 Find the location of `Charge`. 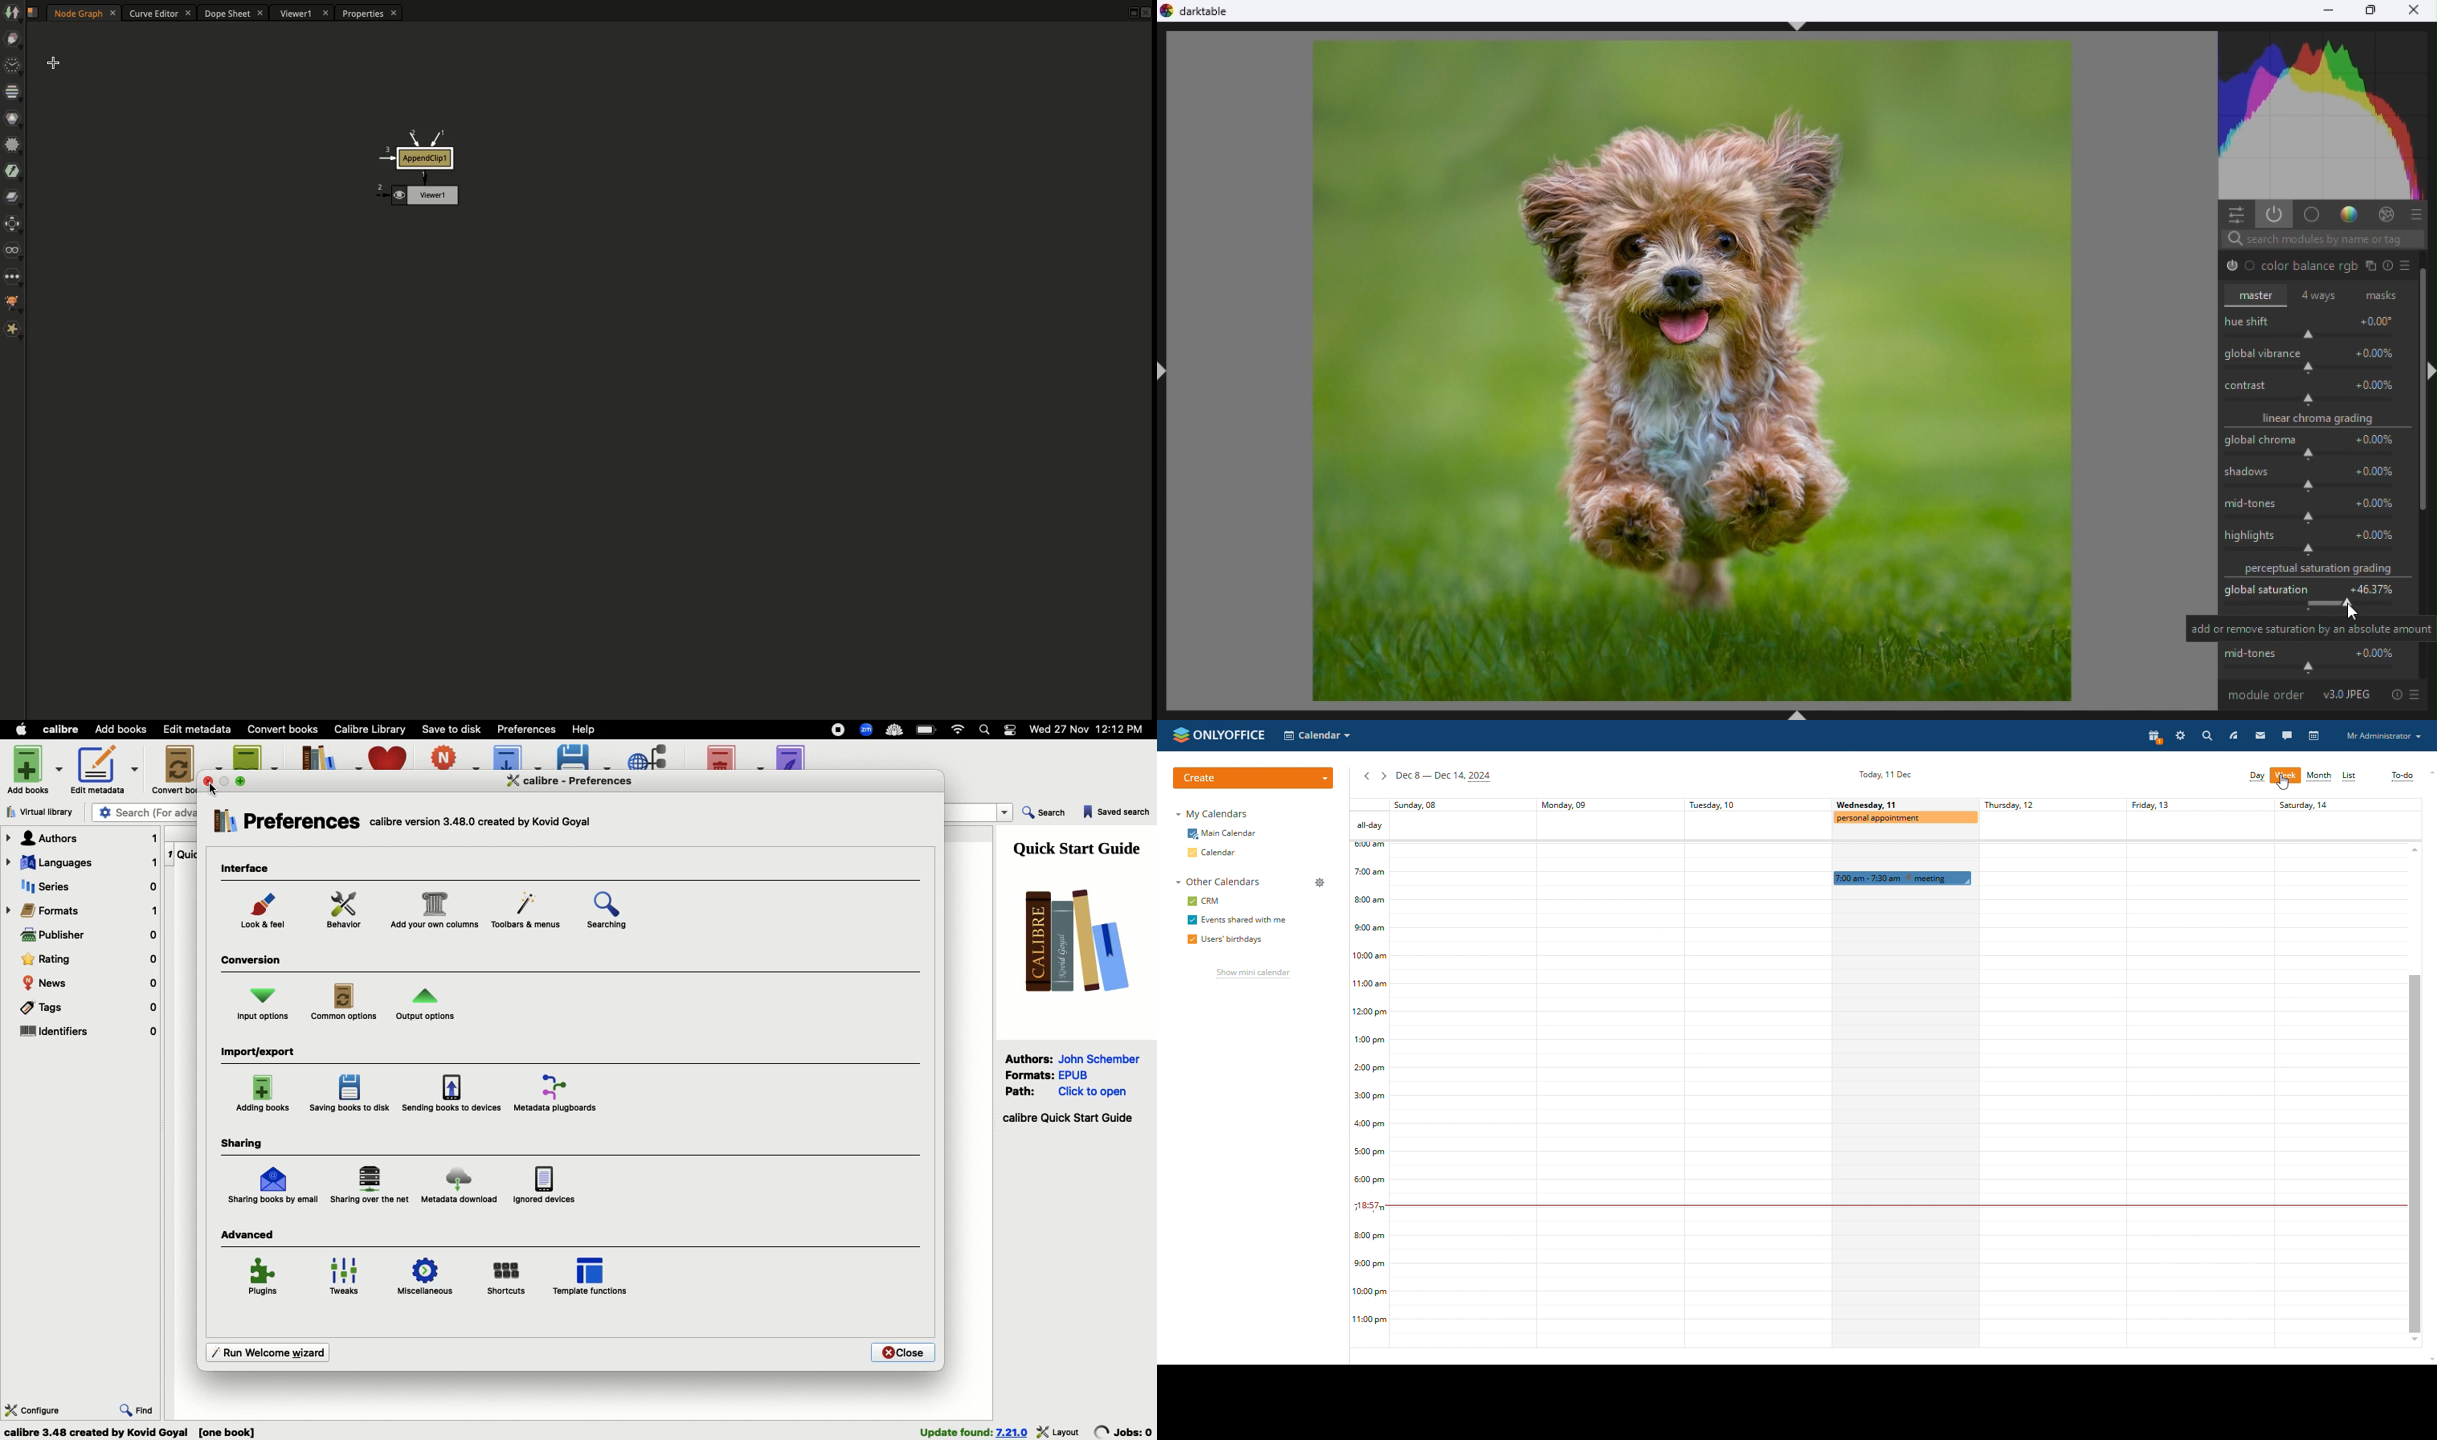

Charge is located at coordinates (927, 730).